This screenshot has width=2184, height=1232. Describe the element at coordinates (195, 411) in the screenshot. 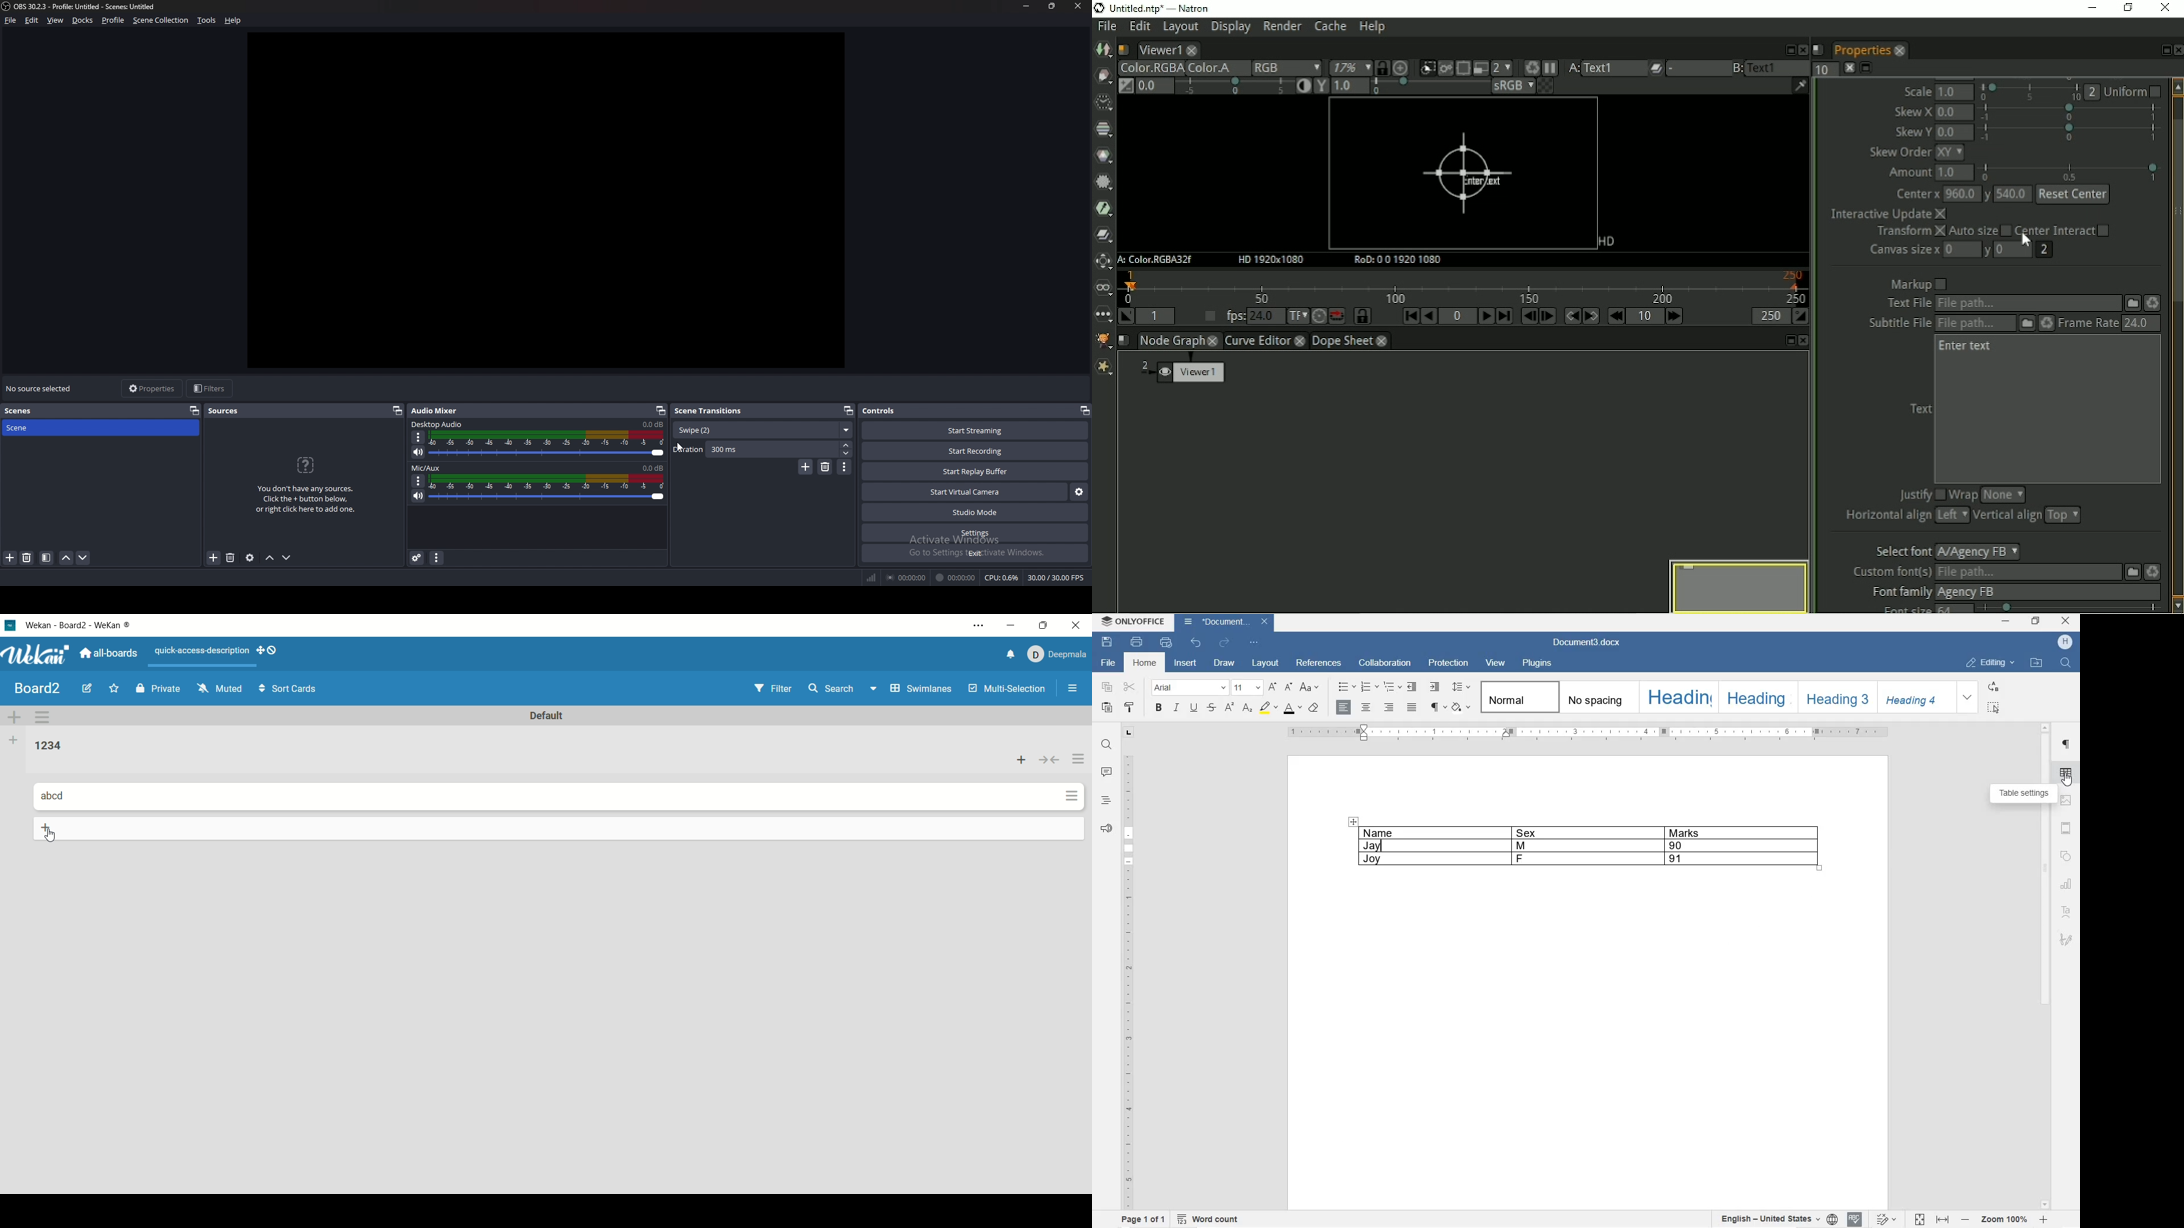

I see `pop out` at that location.